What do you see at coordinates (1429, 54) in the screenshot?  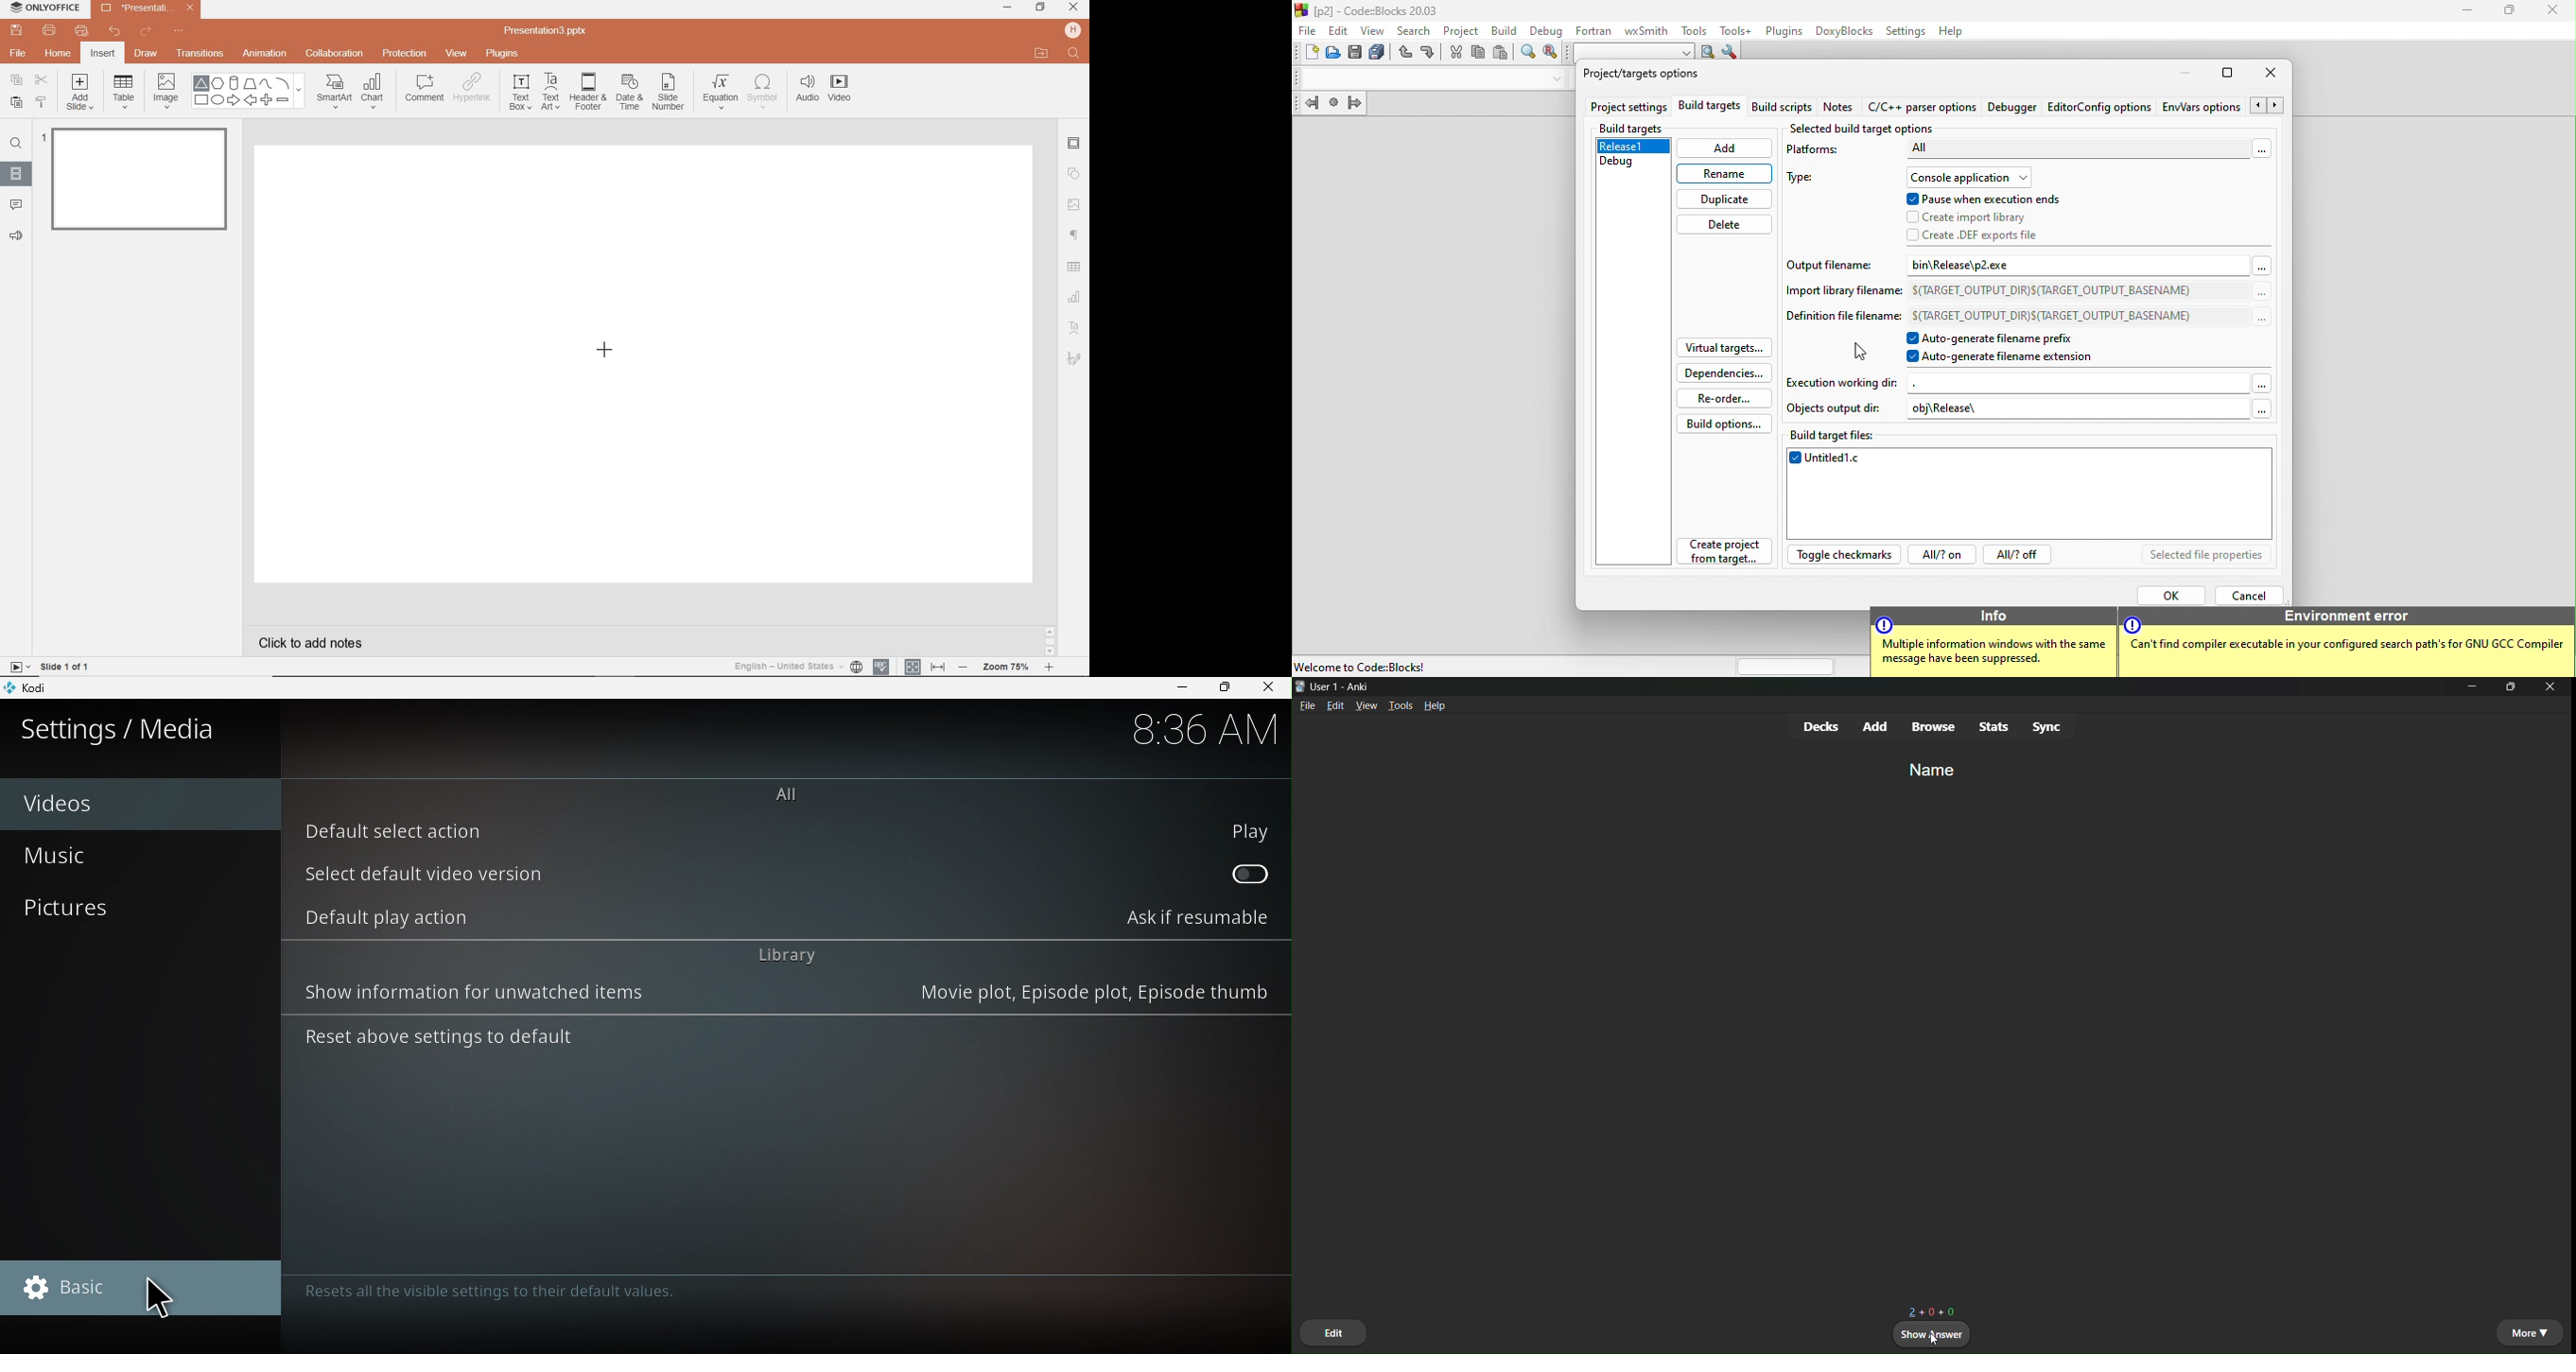 I see `redo` at bounding box center [1429, 54].